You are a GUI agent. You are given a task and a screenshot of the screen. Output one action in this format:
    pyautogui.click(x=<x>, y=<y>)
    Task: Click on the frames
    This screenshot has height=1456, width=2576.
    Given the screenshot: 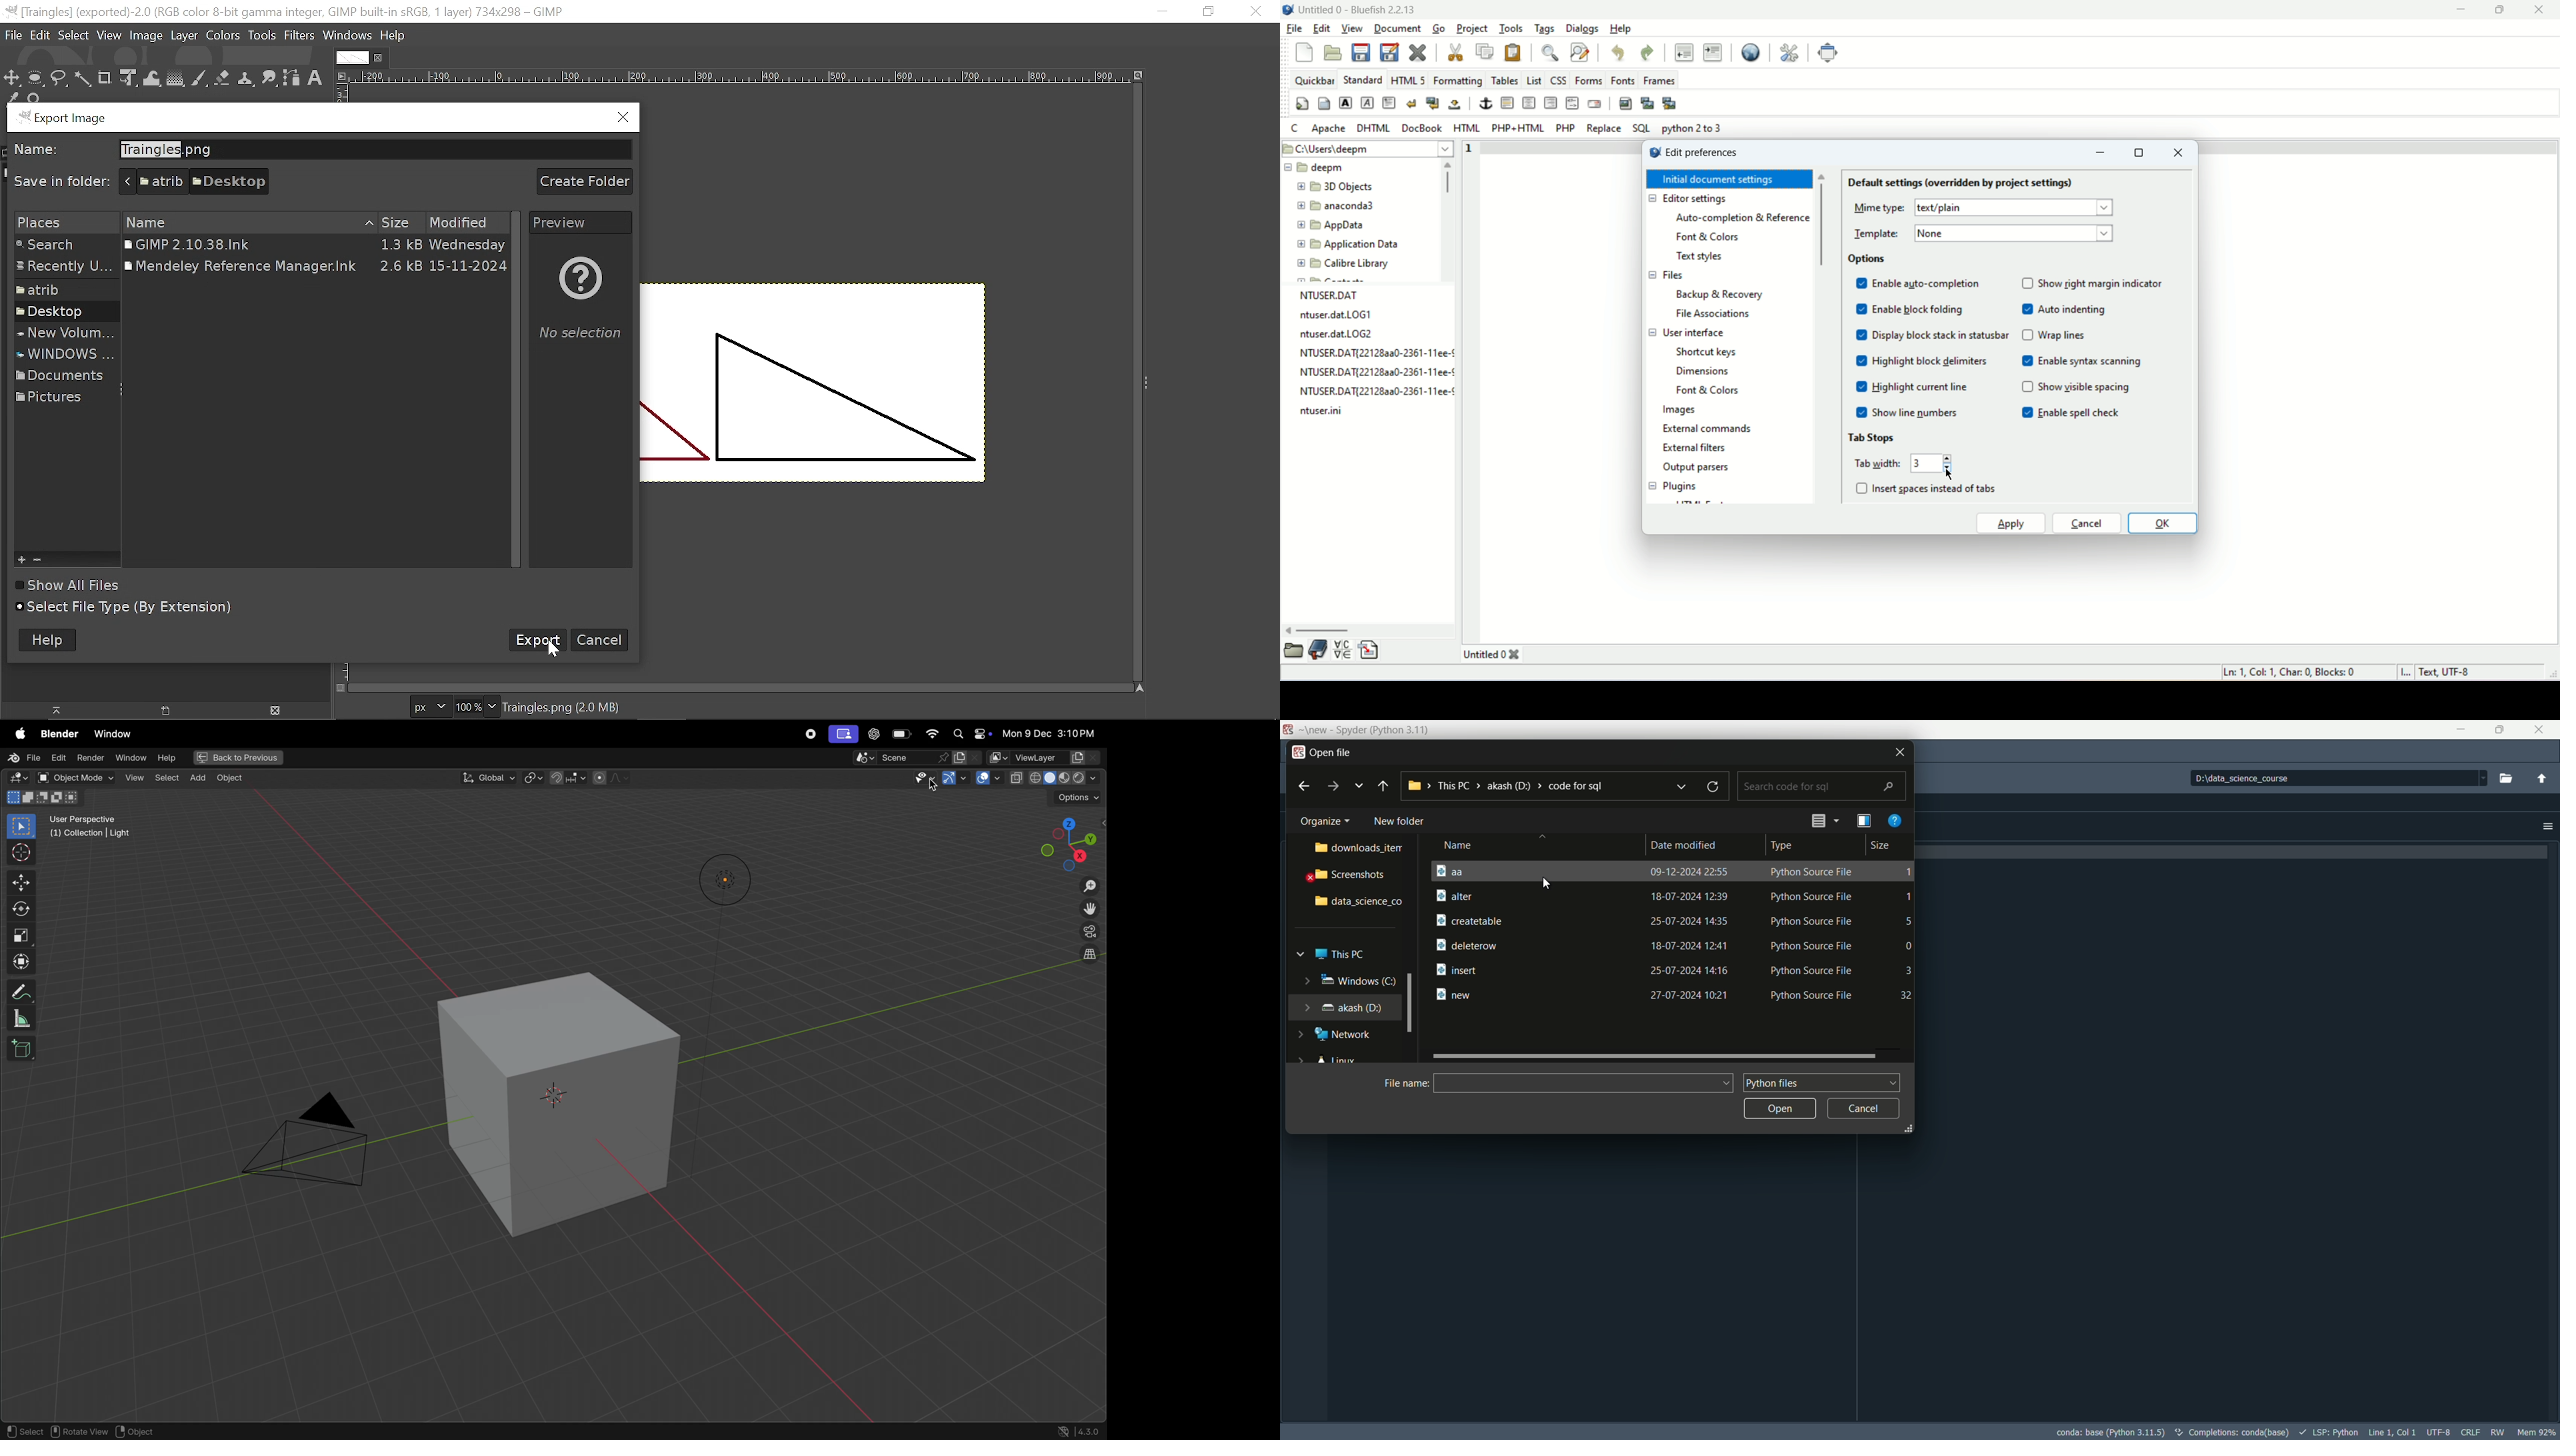 What is the action you would take?
    pyautogui.click(x=1659, y=81)
    